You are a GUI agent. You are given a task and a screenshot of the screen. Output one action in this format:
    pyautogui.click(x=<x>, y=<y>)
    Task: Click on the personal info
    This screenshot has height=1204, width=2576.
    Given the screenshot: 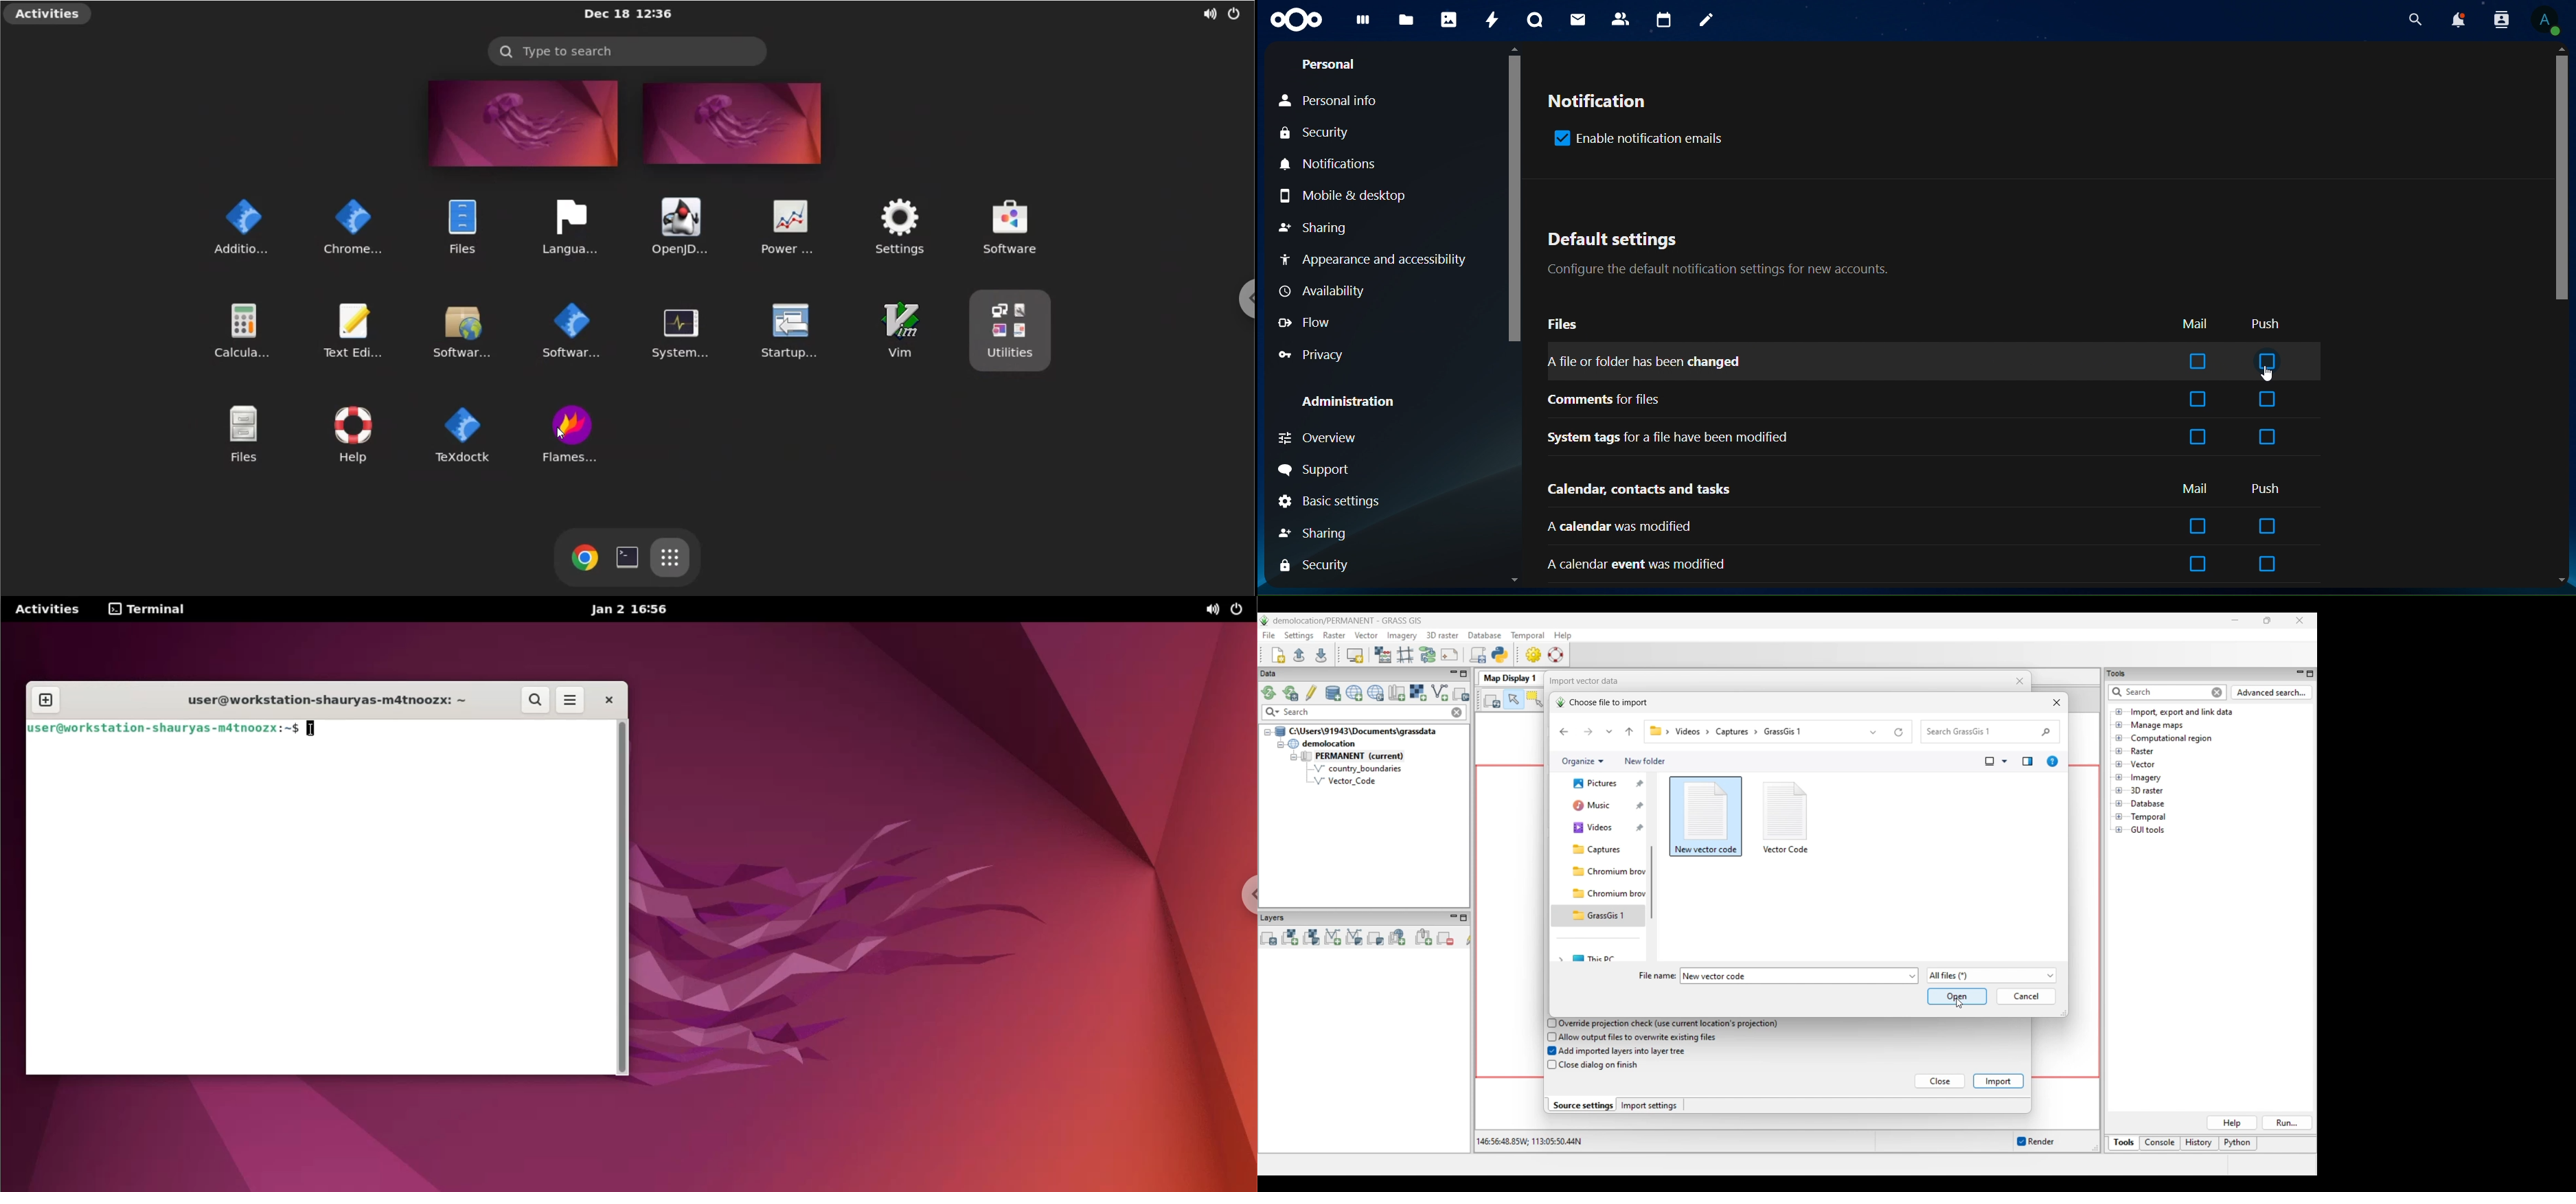 What is the action you would take?
    pyautogui.click(x=1331, y=100)
    